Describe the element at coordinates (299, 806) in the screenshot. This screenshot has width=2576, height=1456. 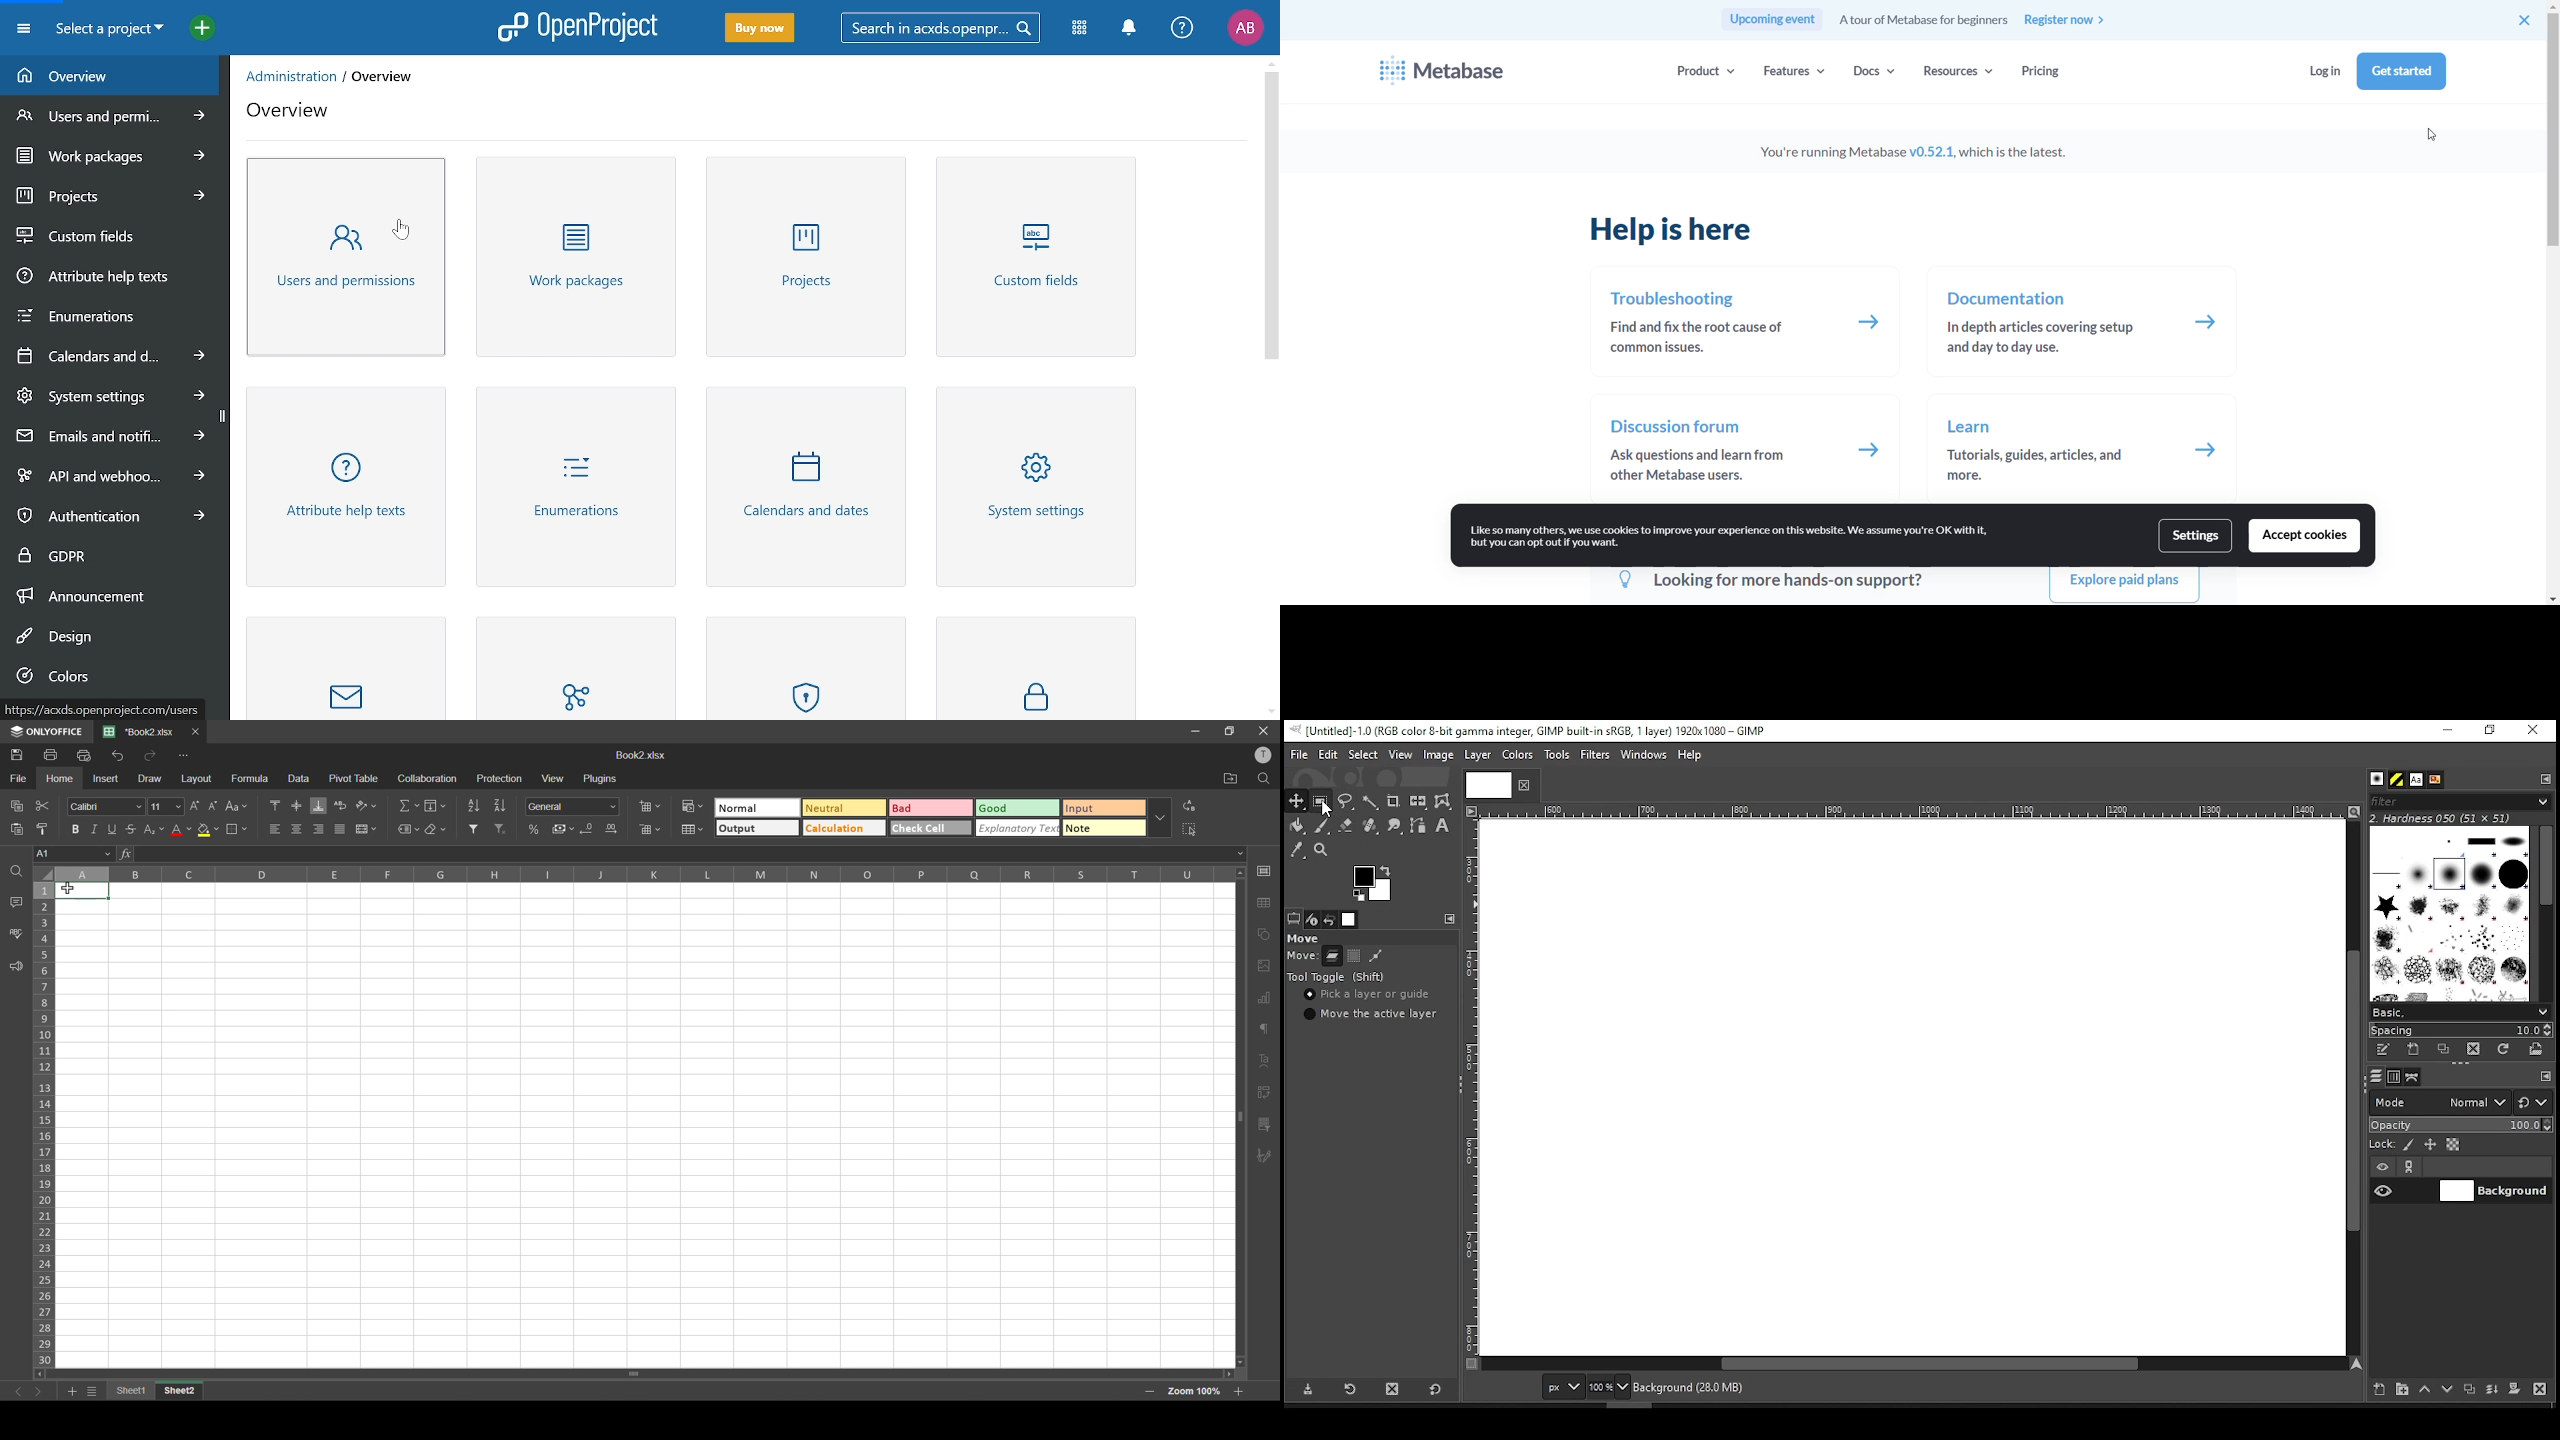
I see `align middle` at that location.